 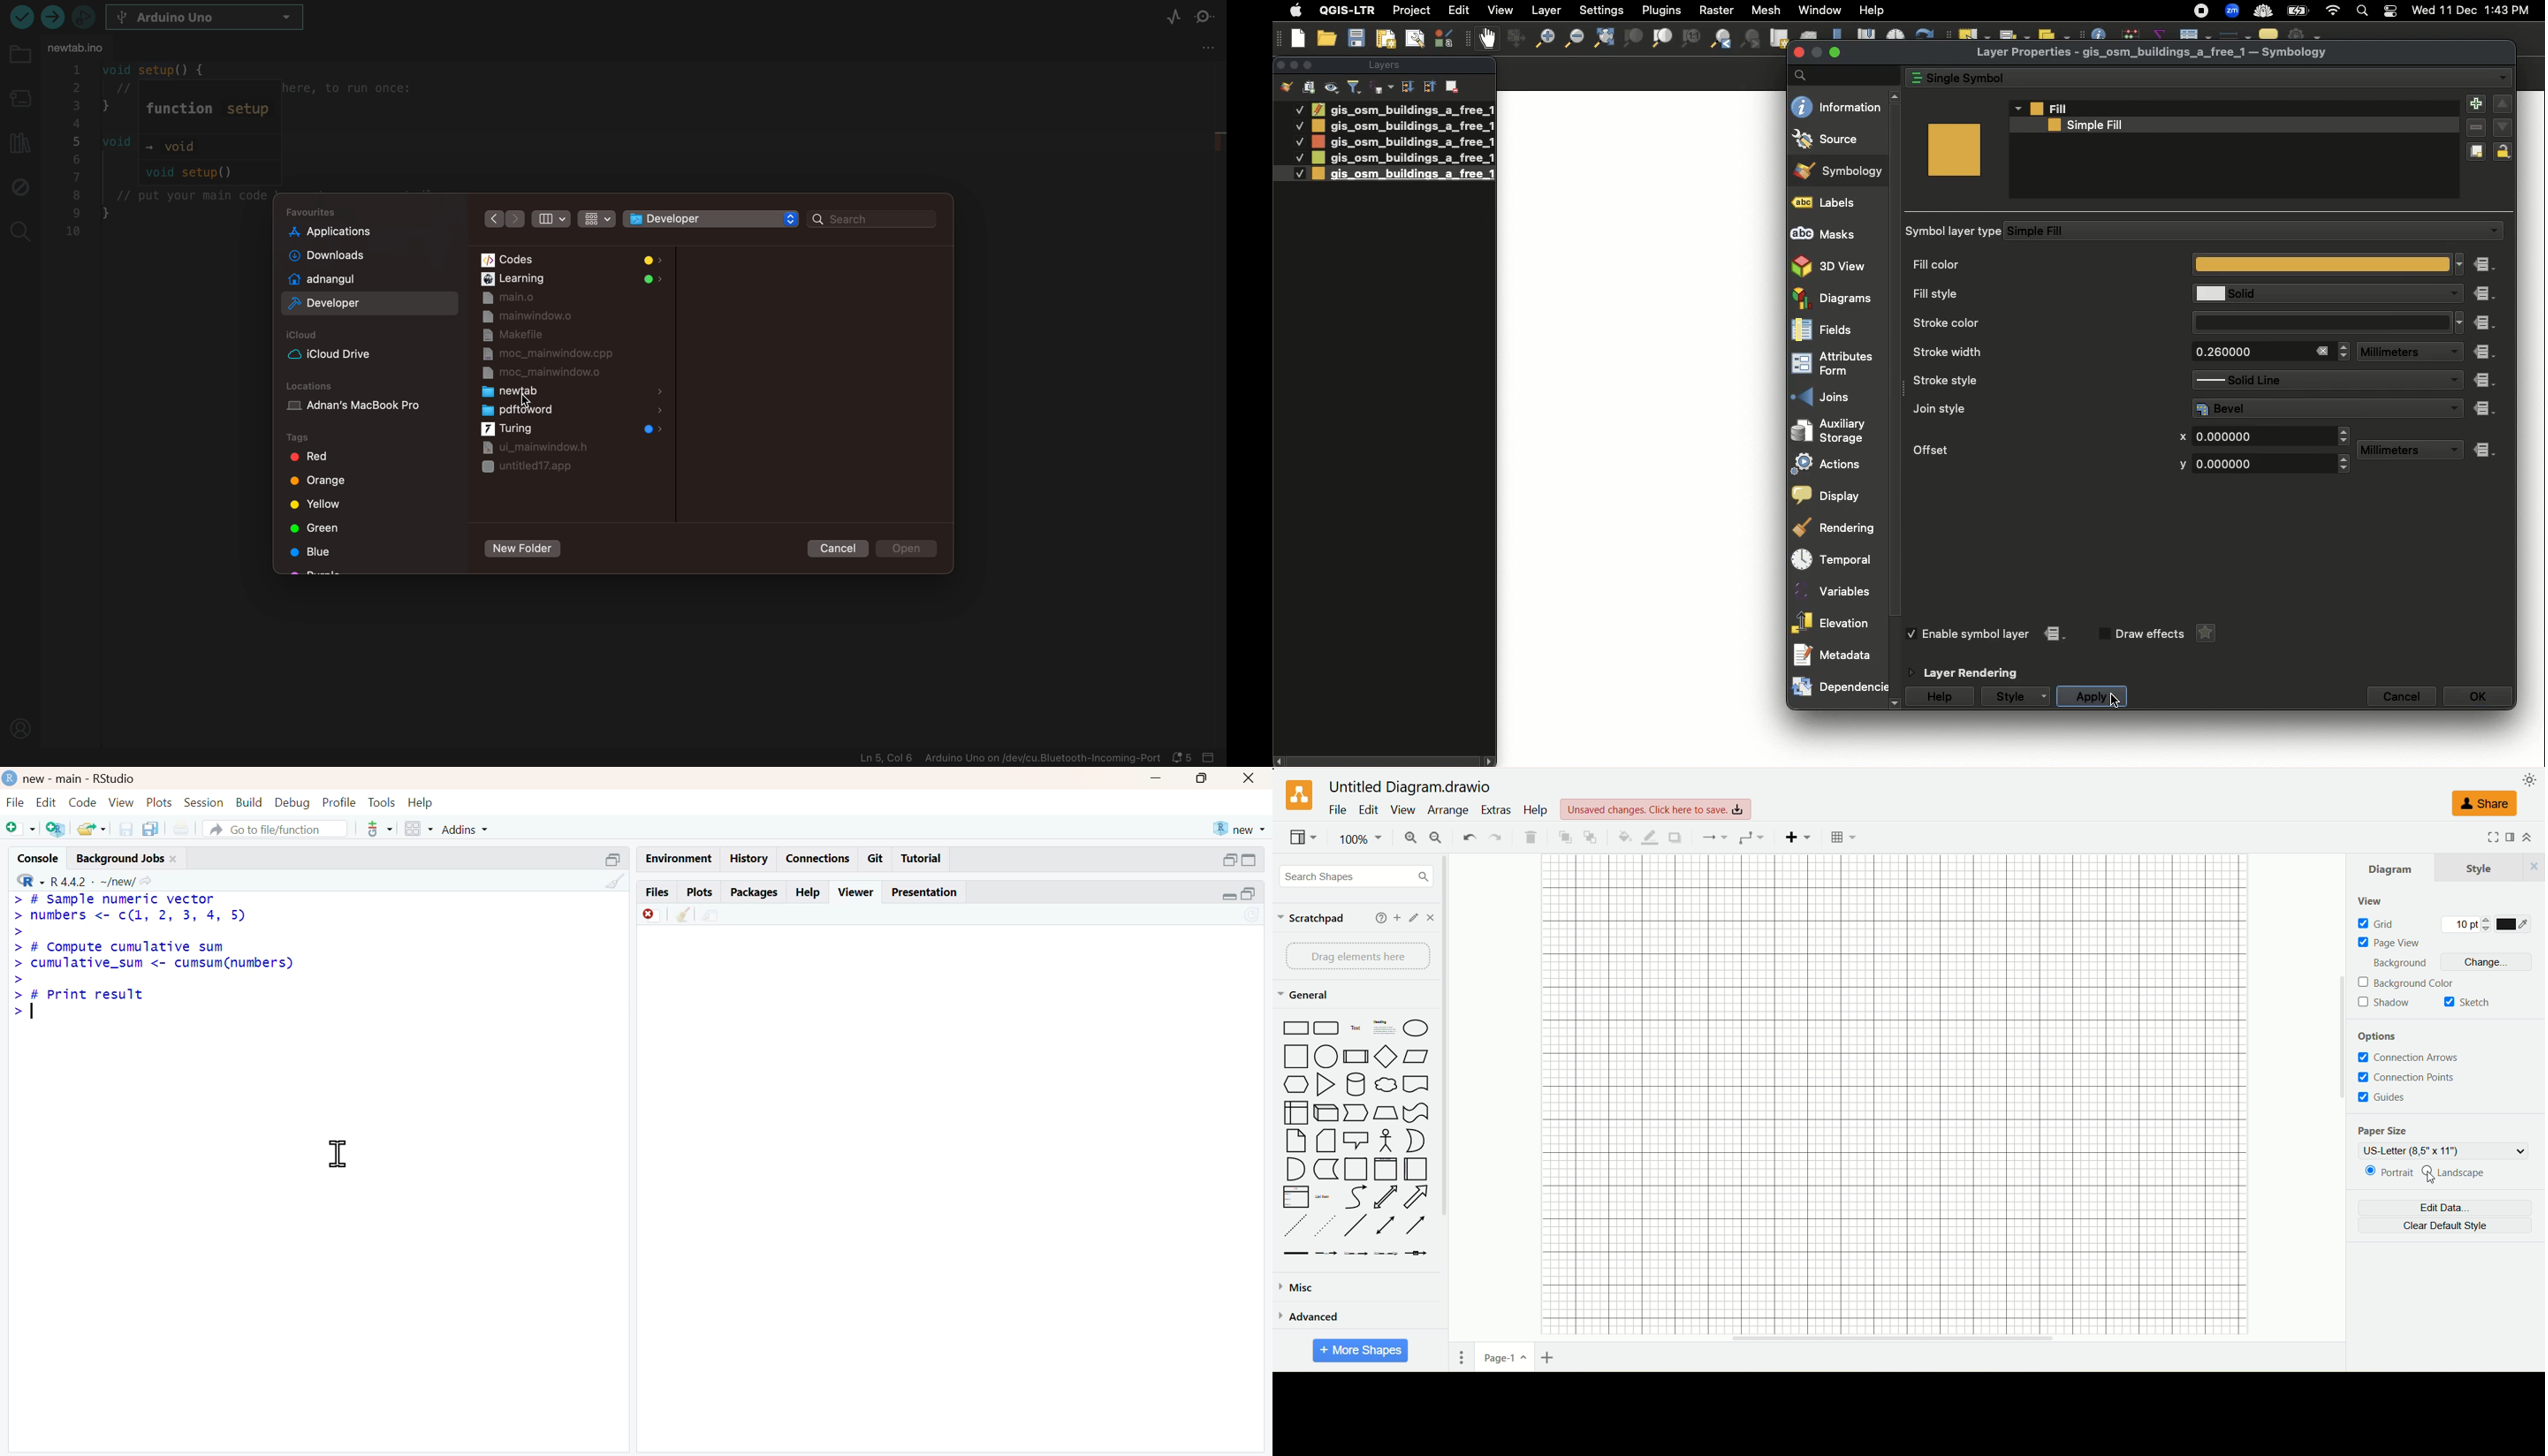 I want to click on view, so click(x=122, y=802).